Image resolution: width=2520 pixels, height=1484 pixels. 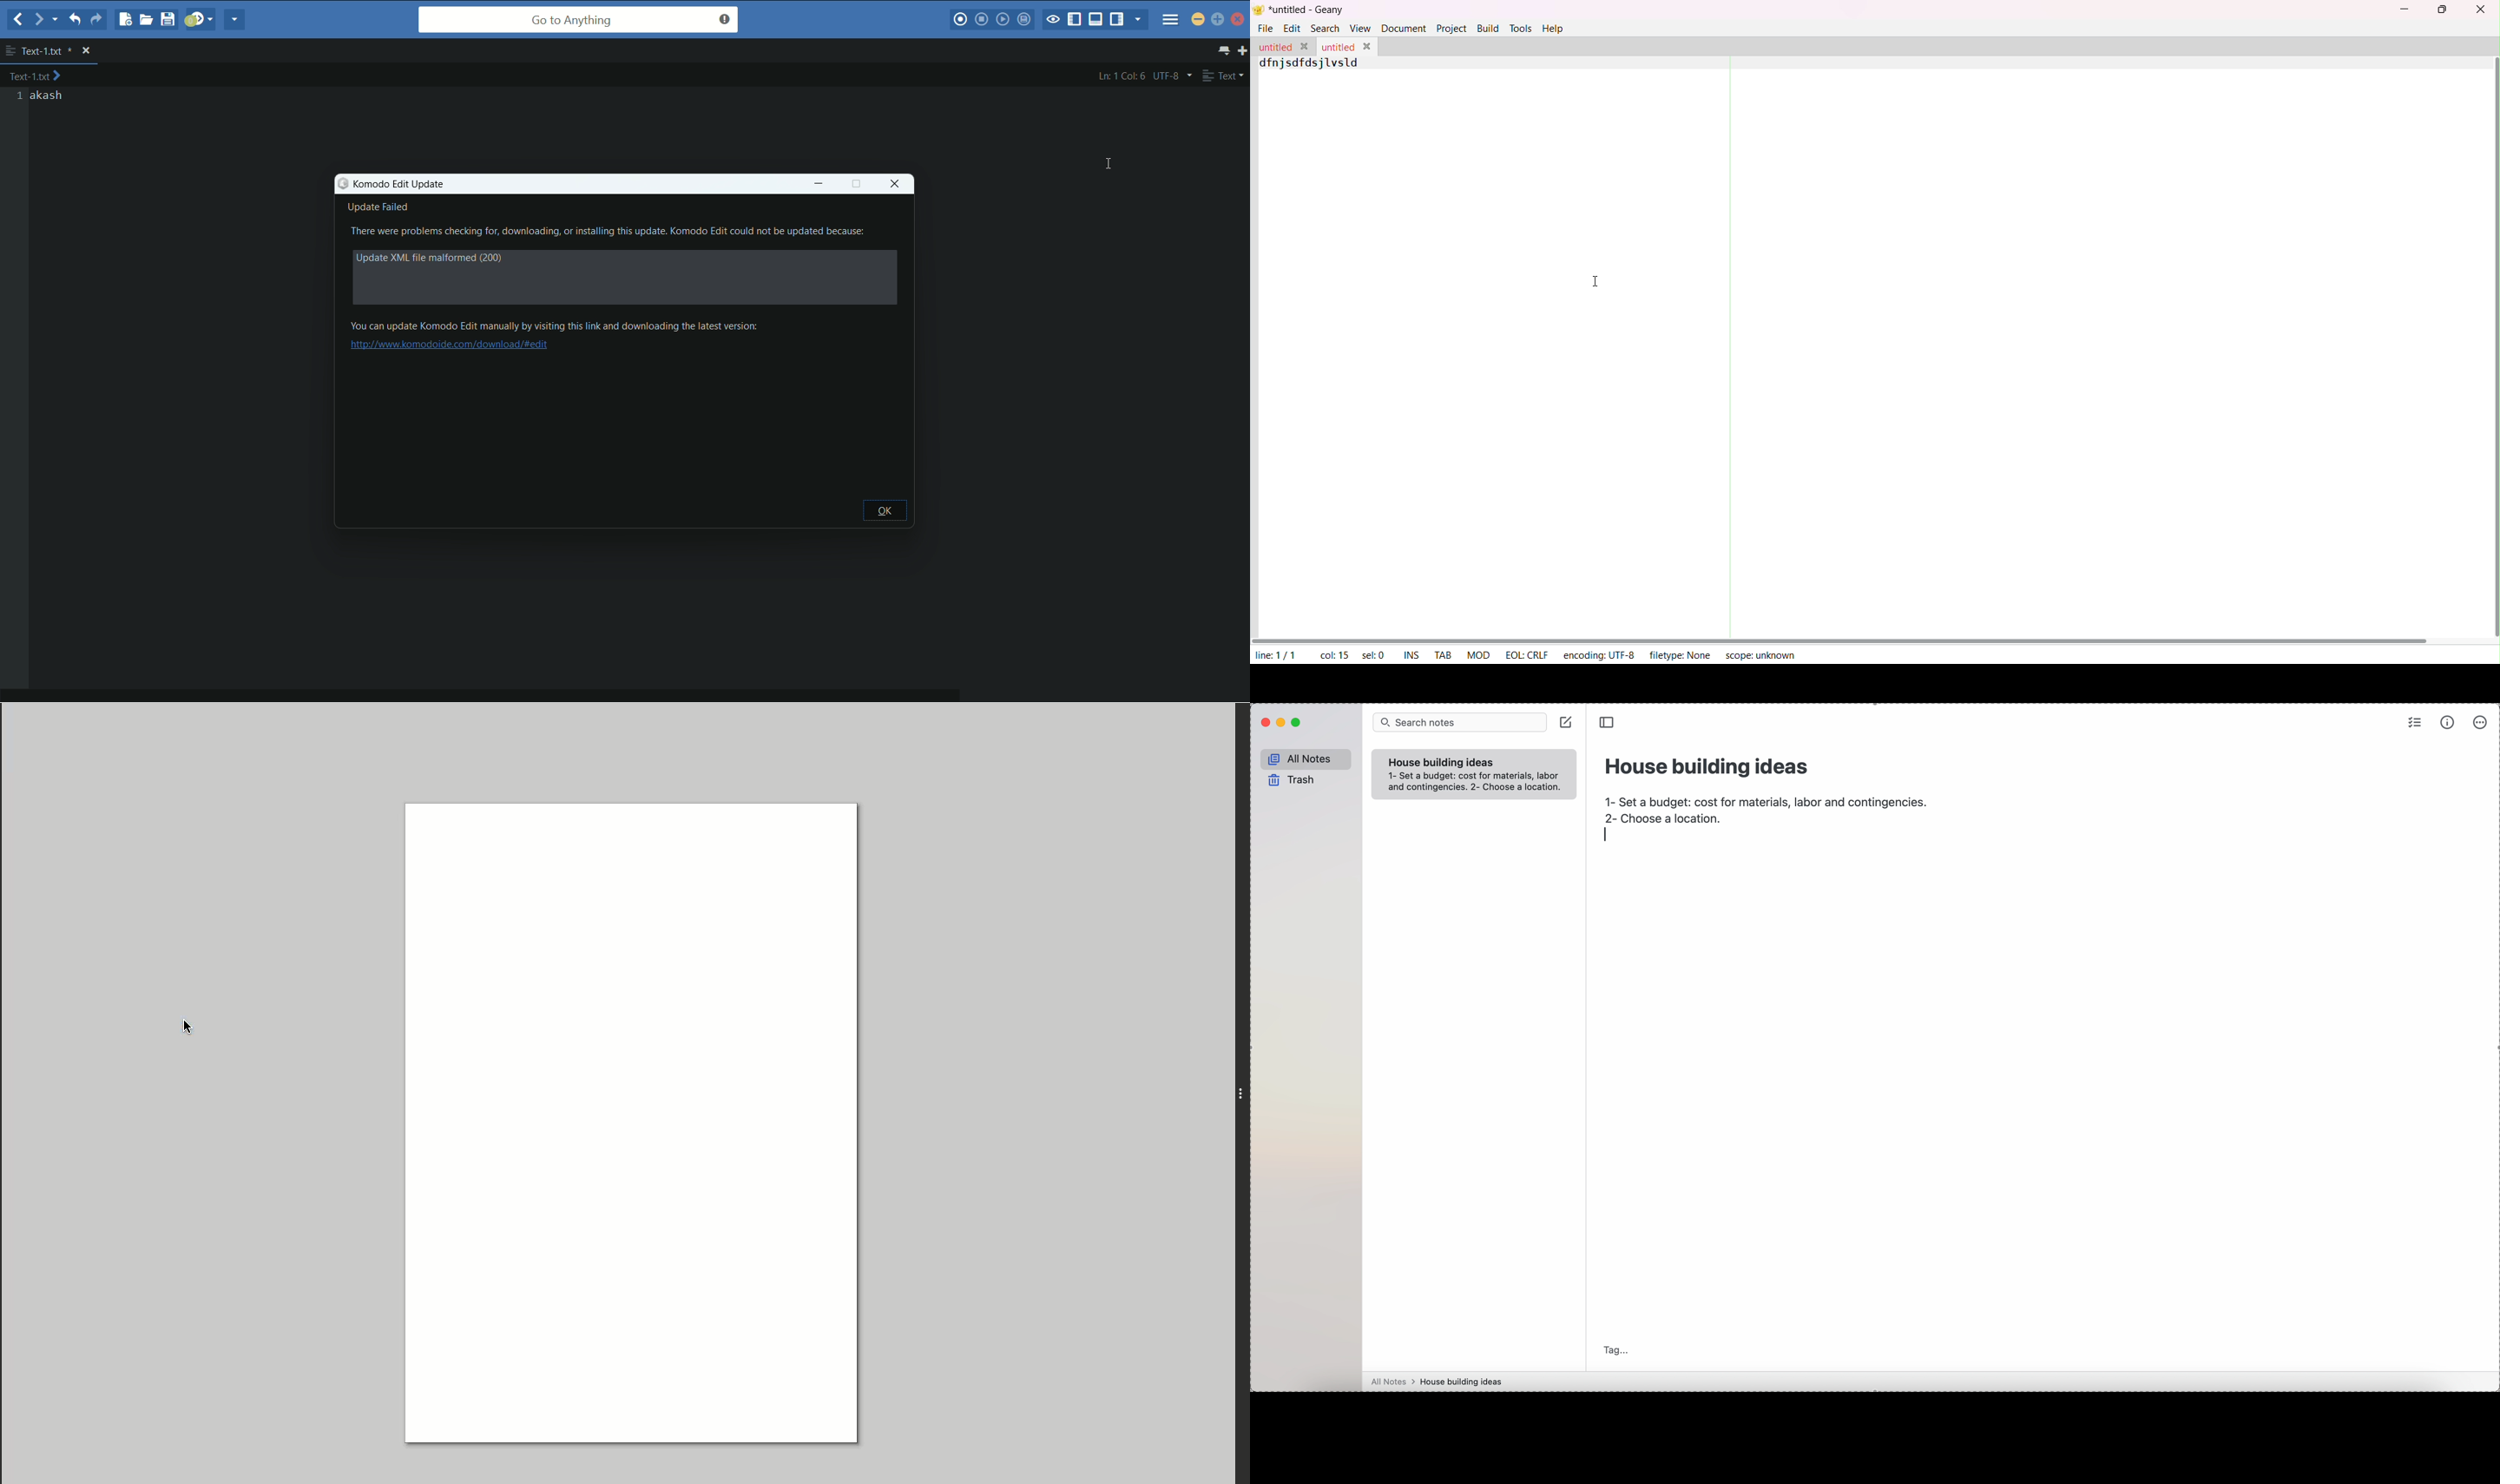 What do you see at coordinates (1405, 29) in the screenshot?
I see `document` at bounding box center [1405, 29].